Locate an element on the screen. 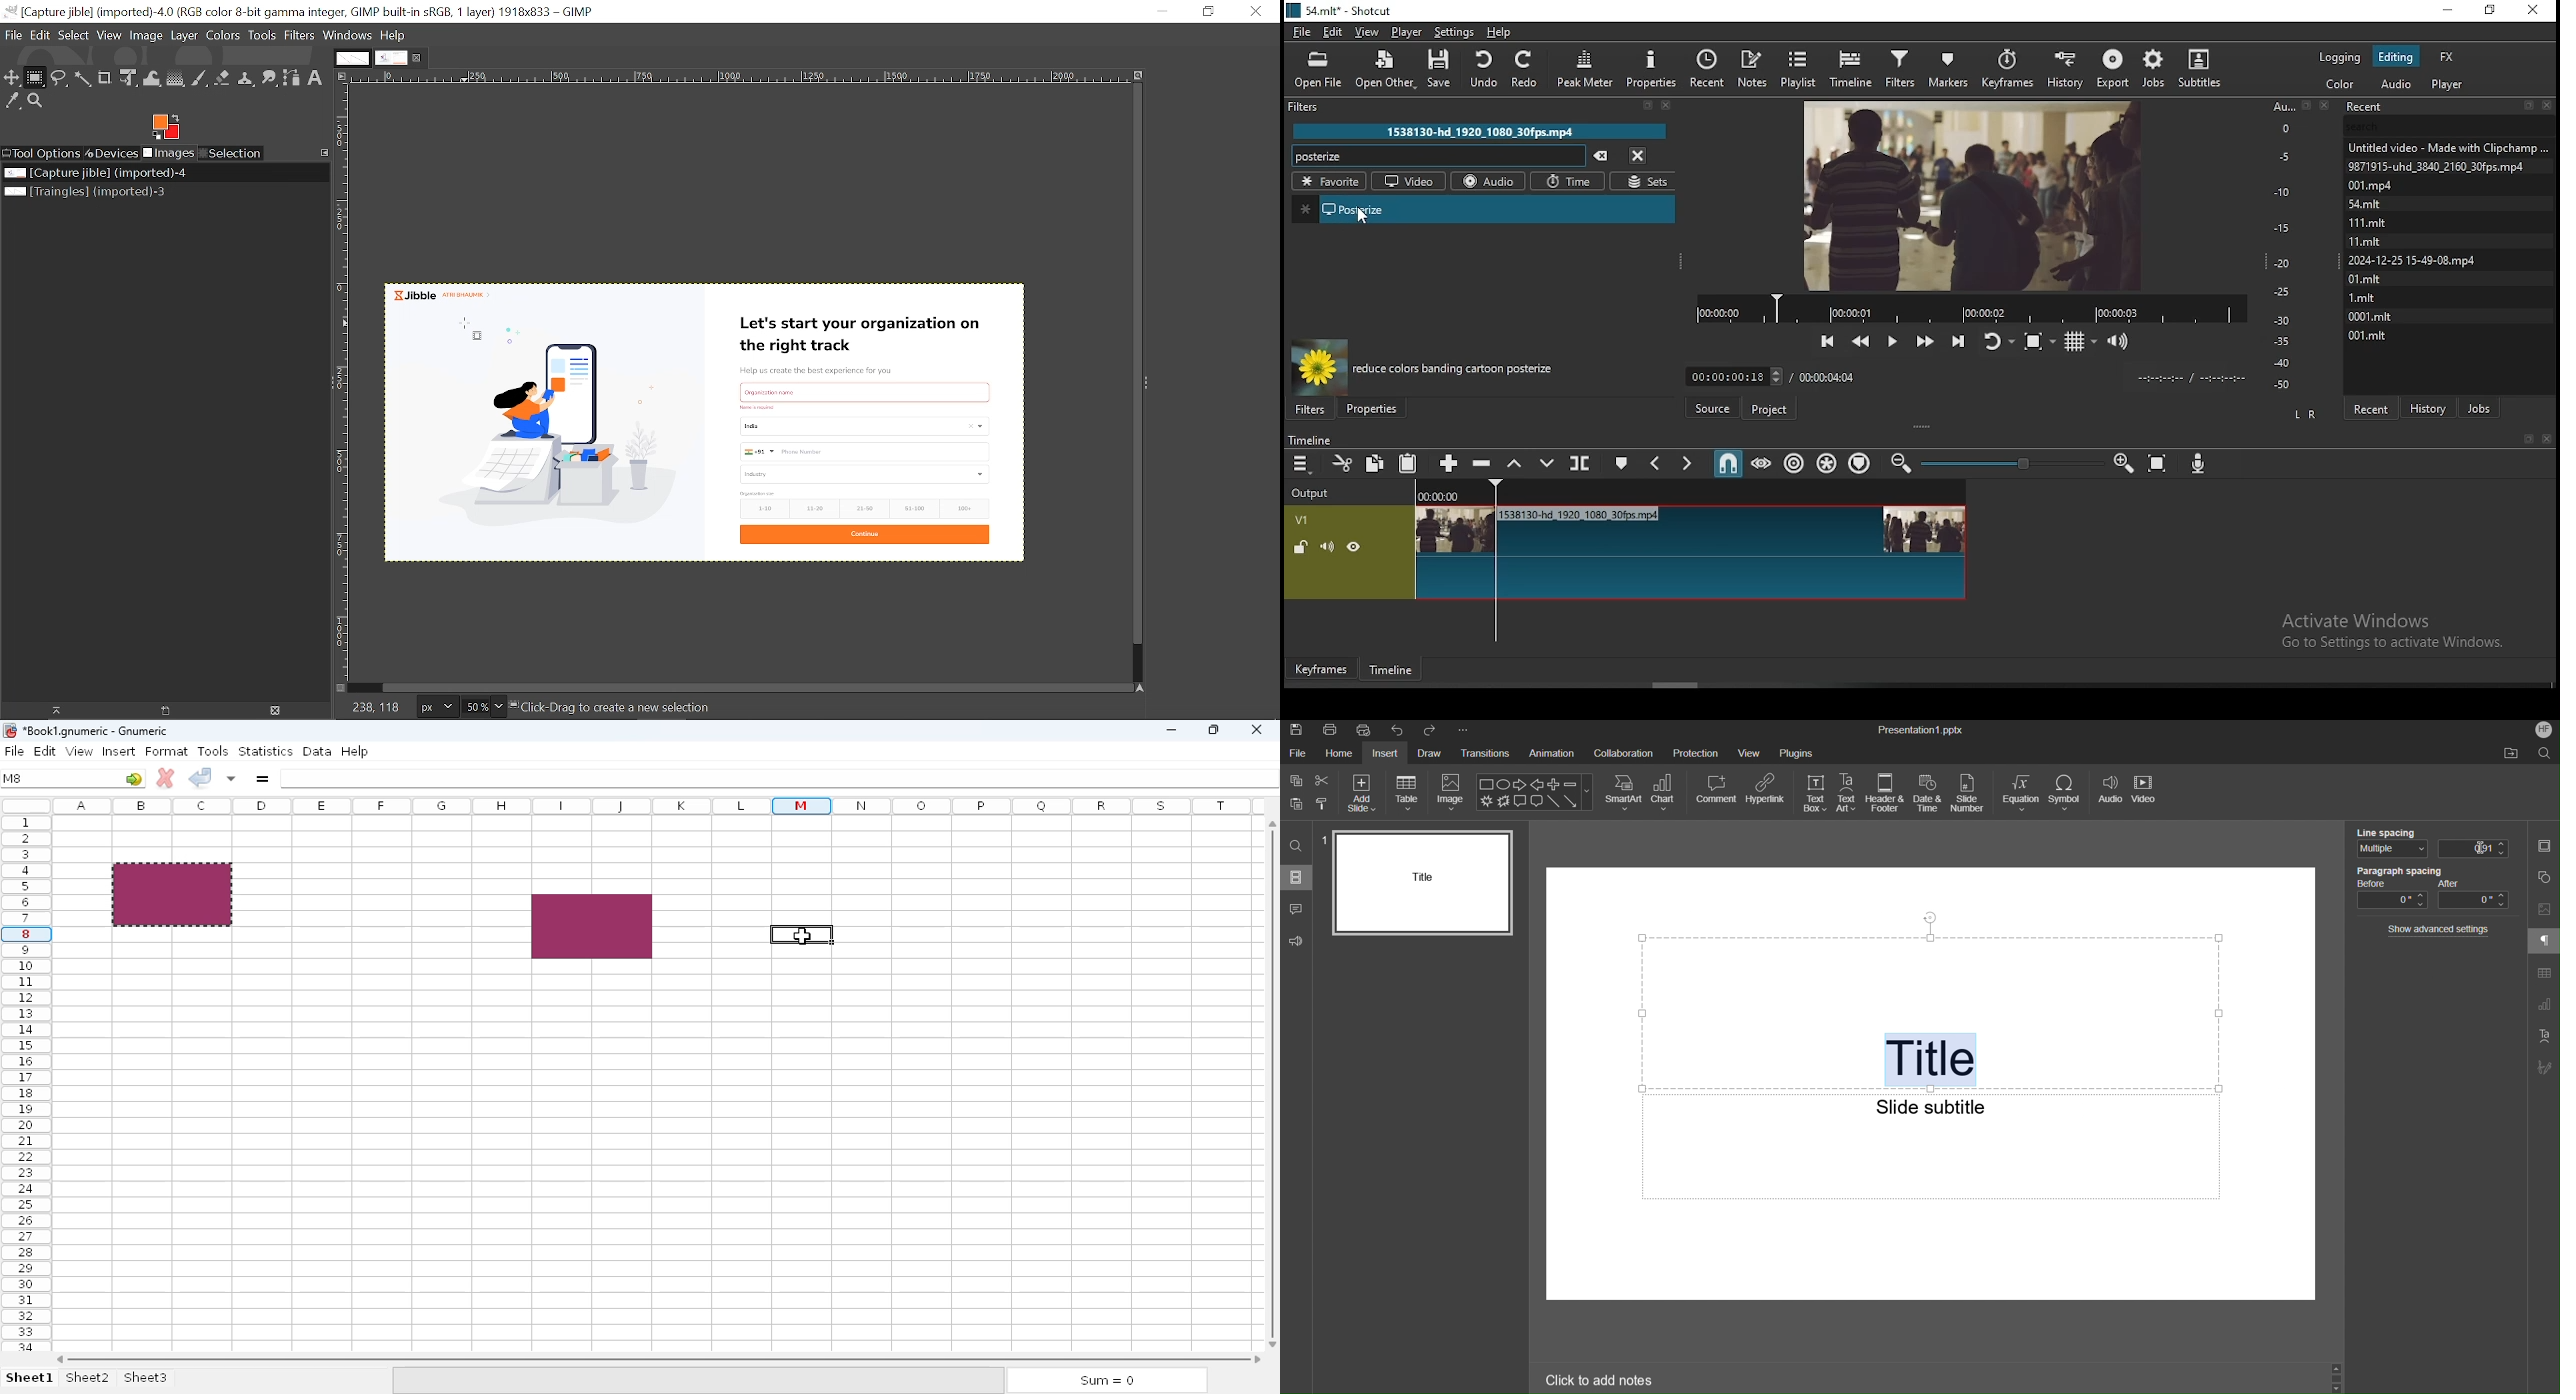 Image resolution: width=2576 pixels, height=1400 pixels. zoom in or zoom out slider is located at coordinates (2008, 463).